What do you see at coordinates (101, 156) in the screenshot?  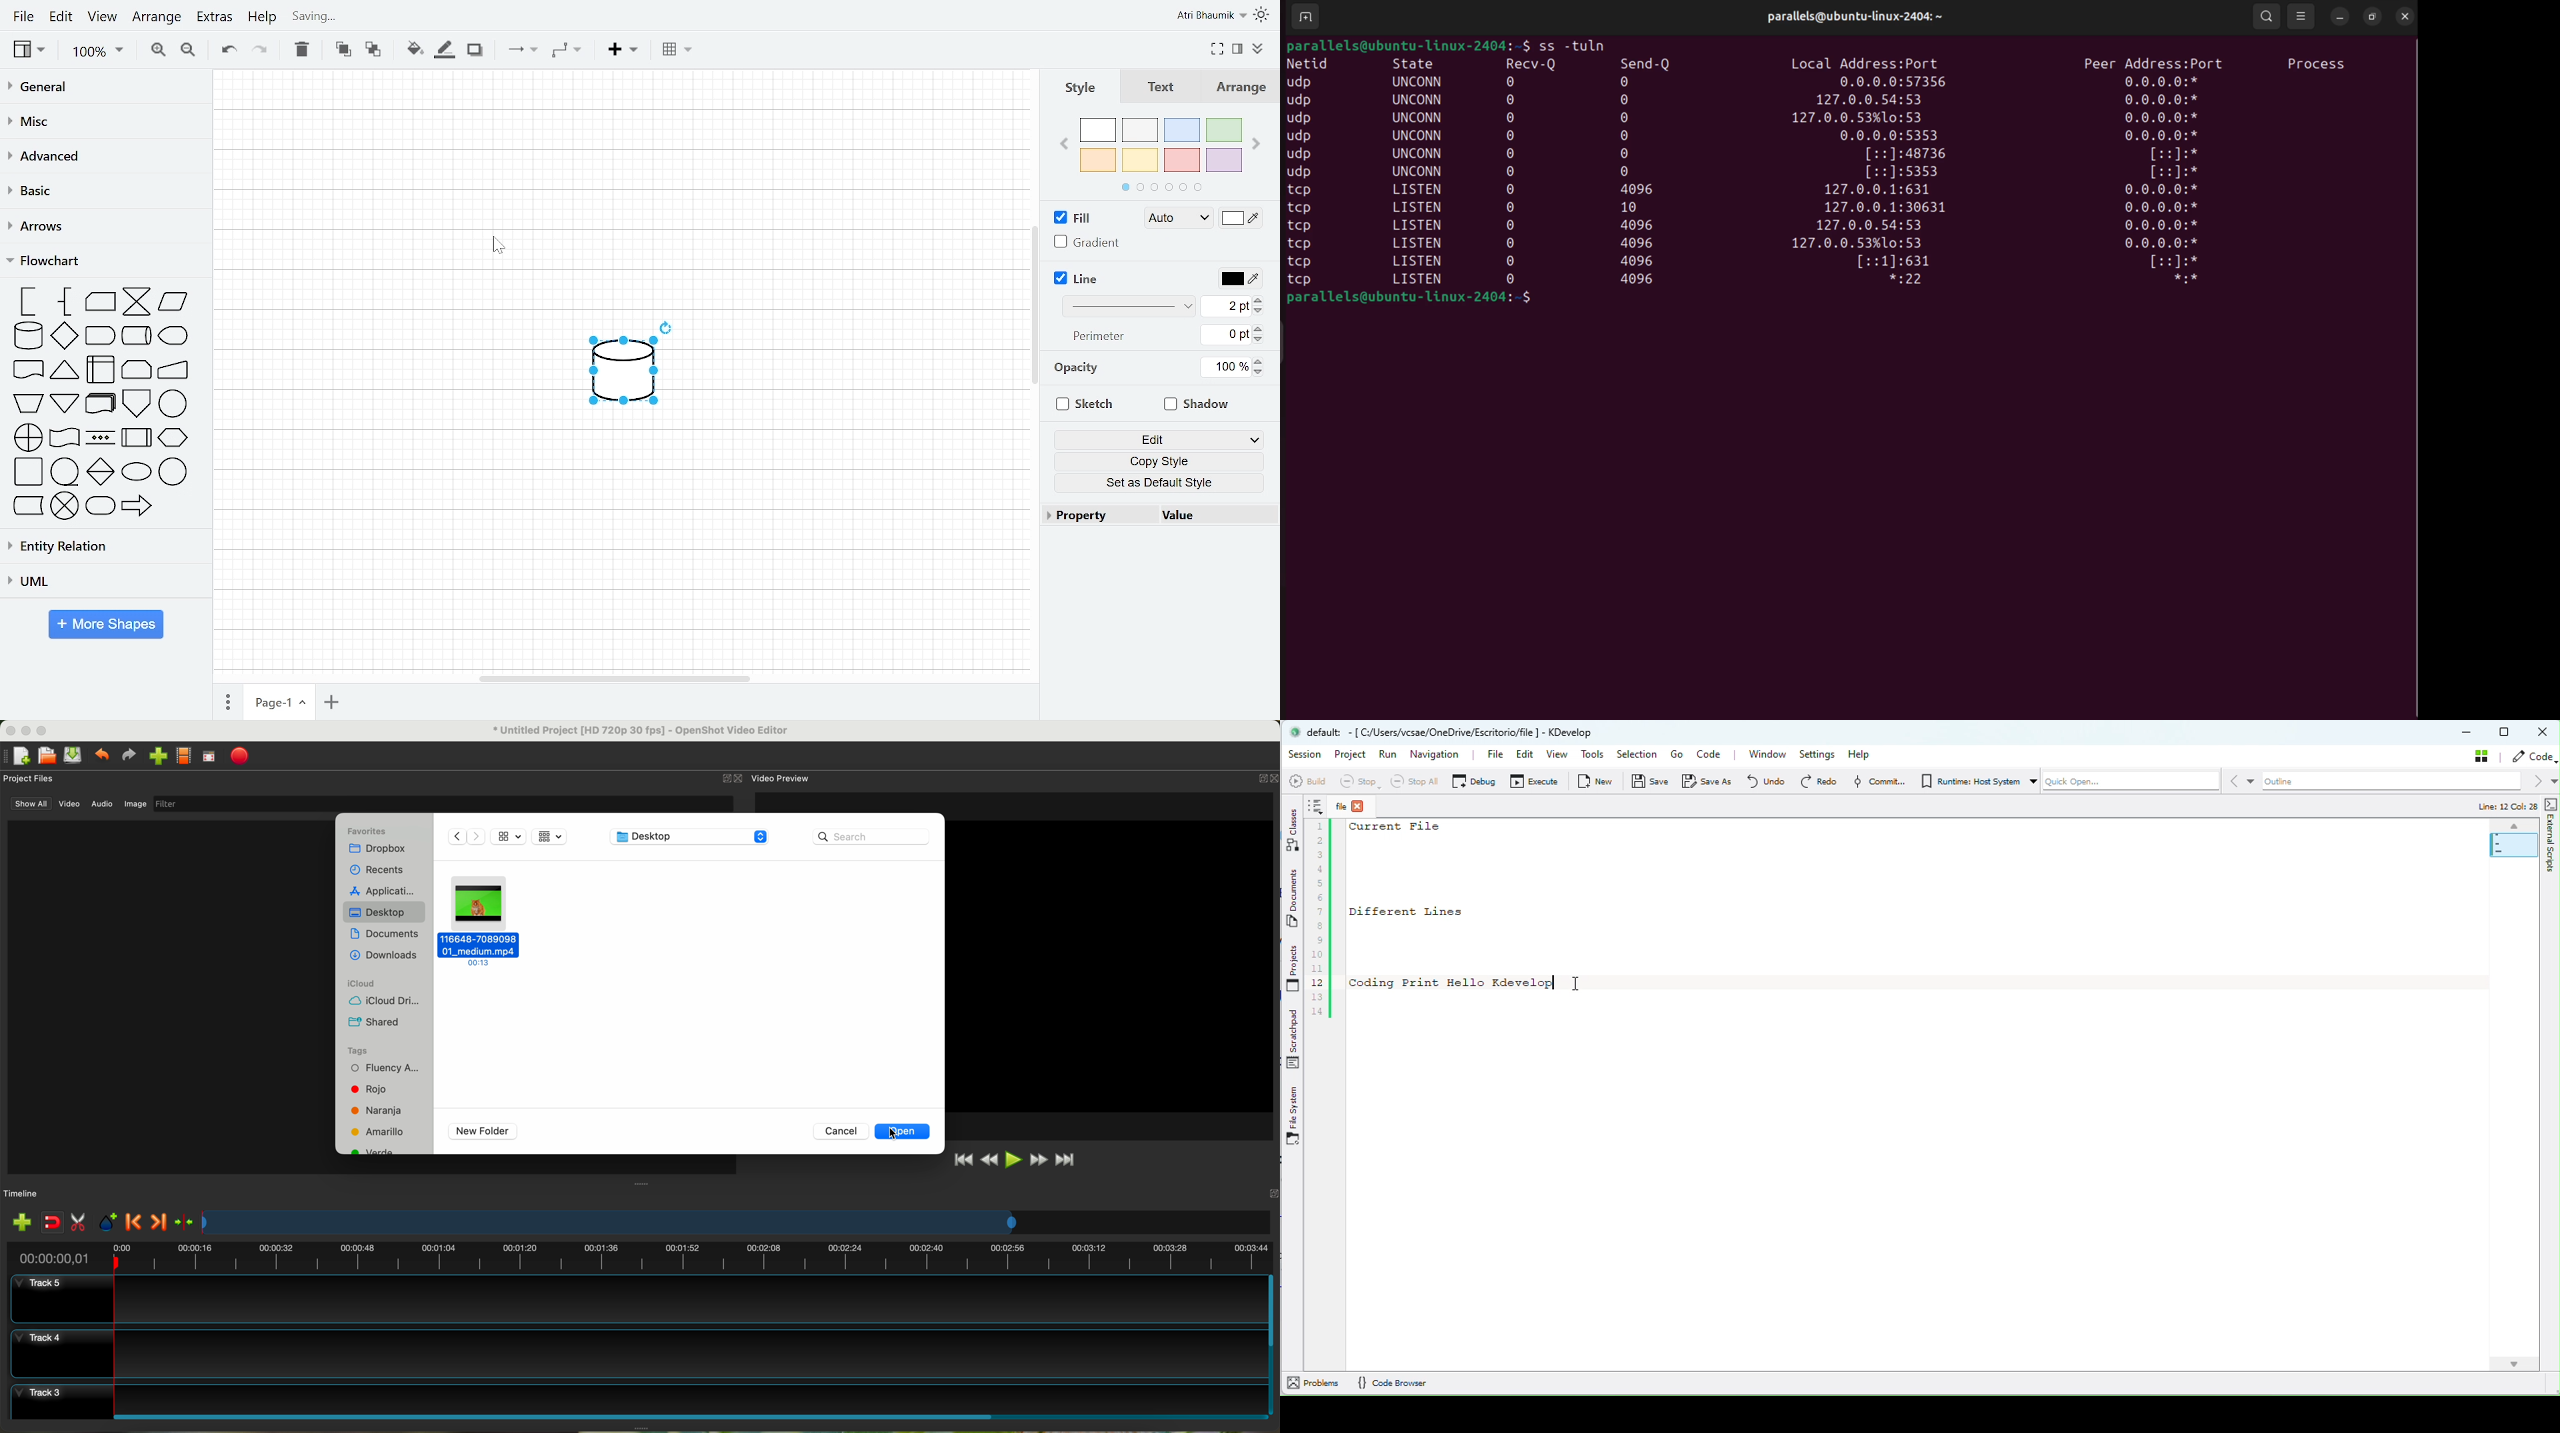 I see `Advances` at bounding box center [101, 156].